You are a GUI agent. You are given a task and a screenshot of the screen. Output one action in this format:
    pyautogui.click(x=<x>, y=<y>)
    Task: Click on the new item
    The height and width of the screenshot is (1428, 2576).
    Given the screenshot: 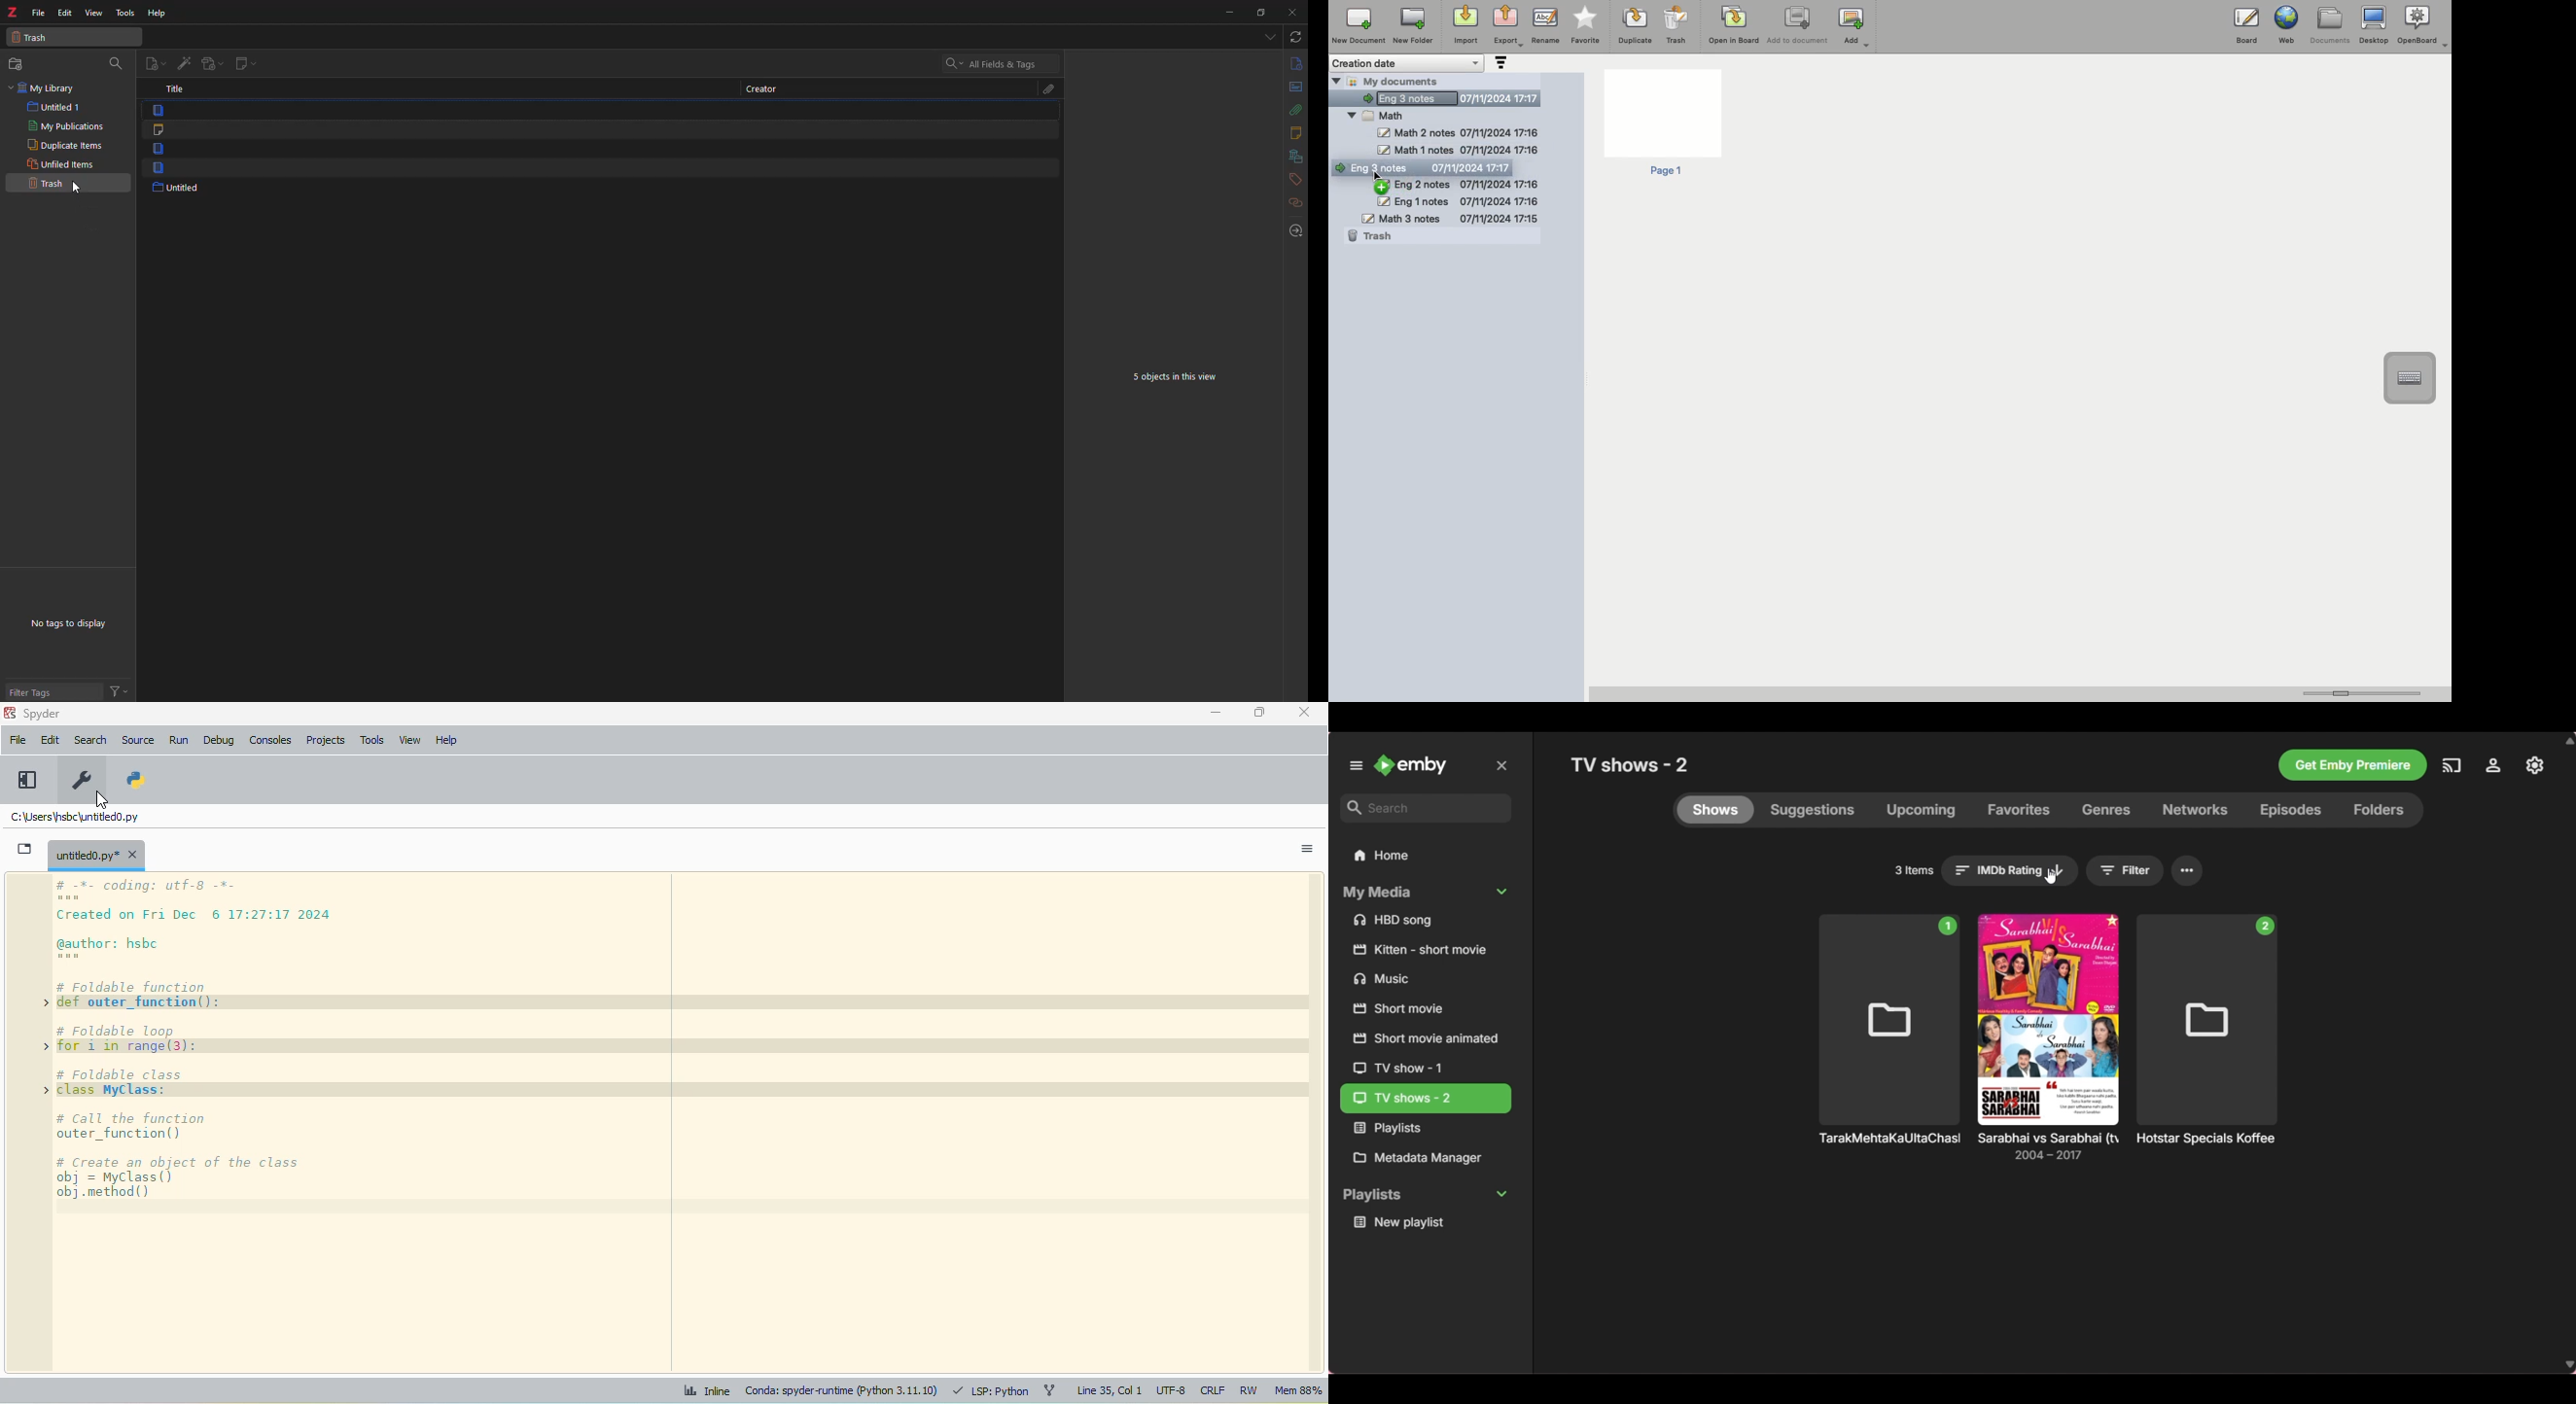 What is the action you would take?
    pyautogui.click(x=156, y=62)
    